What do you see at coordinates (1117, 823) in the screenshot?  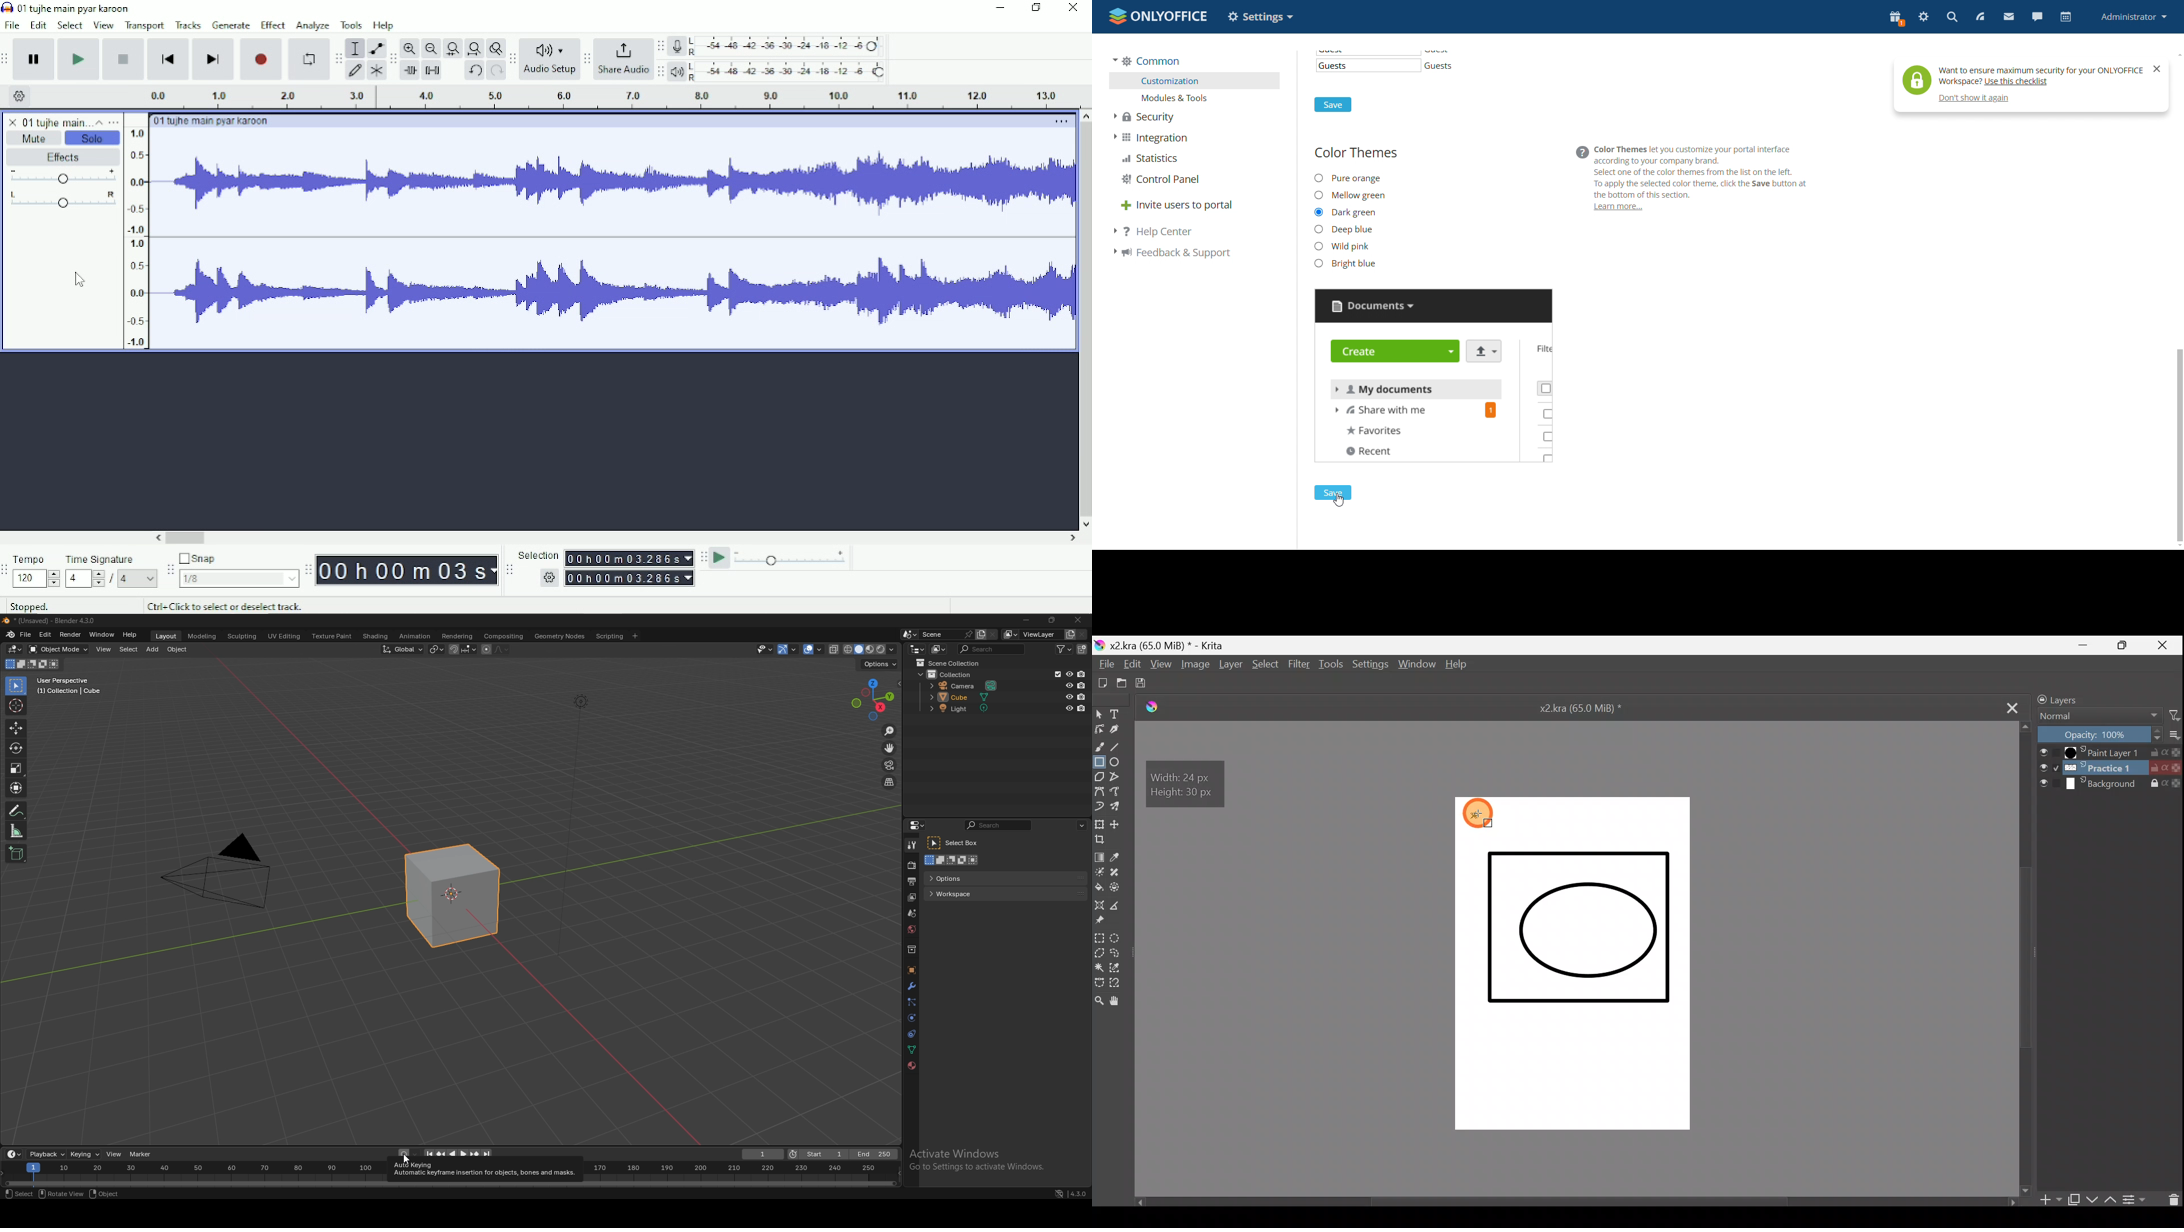 I see `Move a layer` at bounding box center [1117, 823].